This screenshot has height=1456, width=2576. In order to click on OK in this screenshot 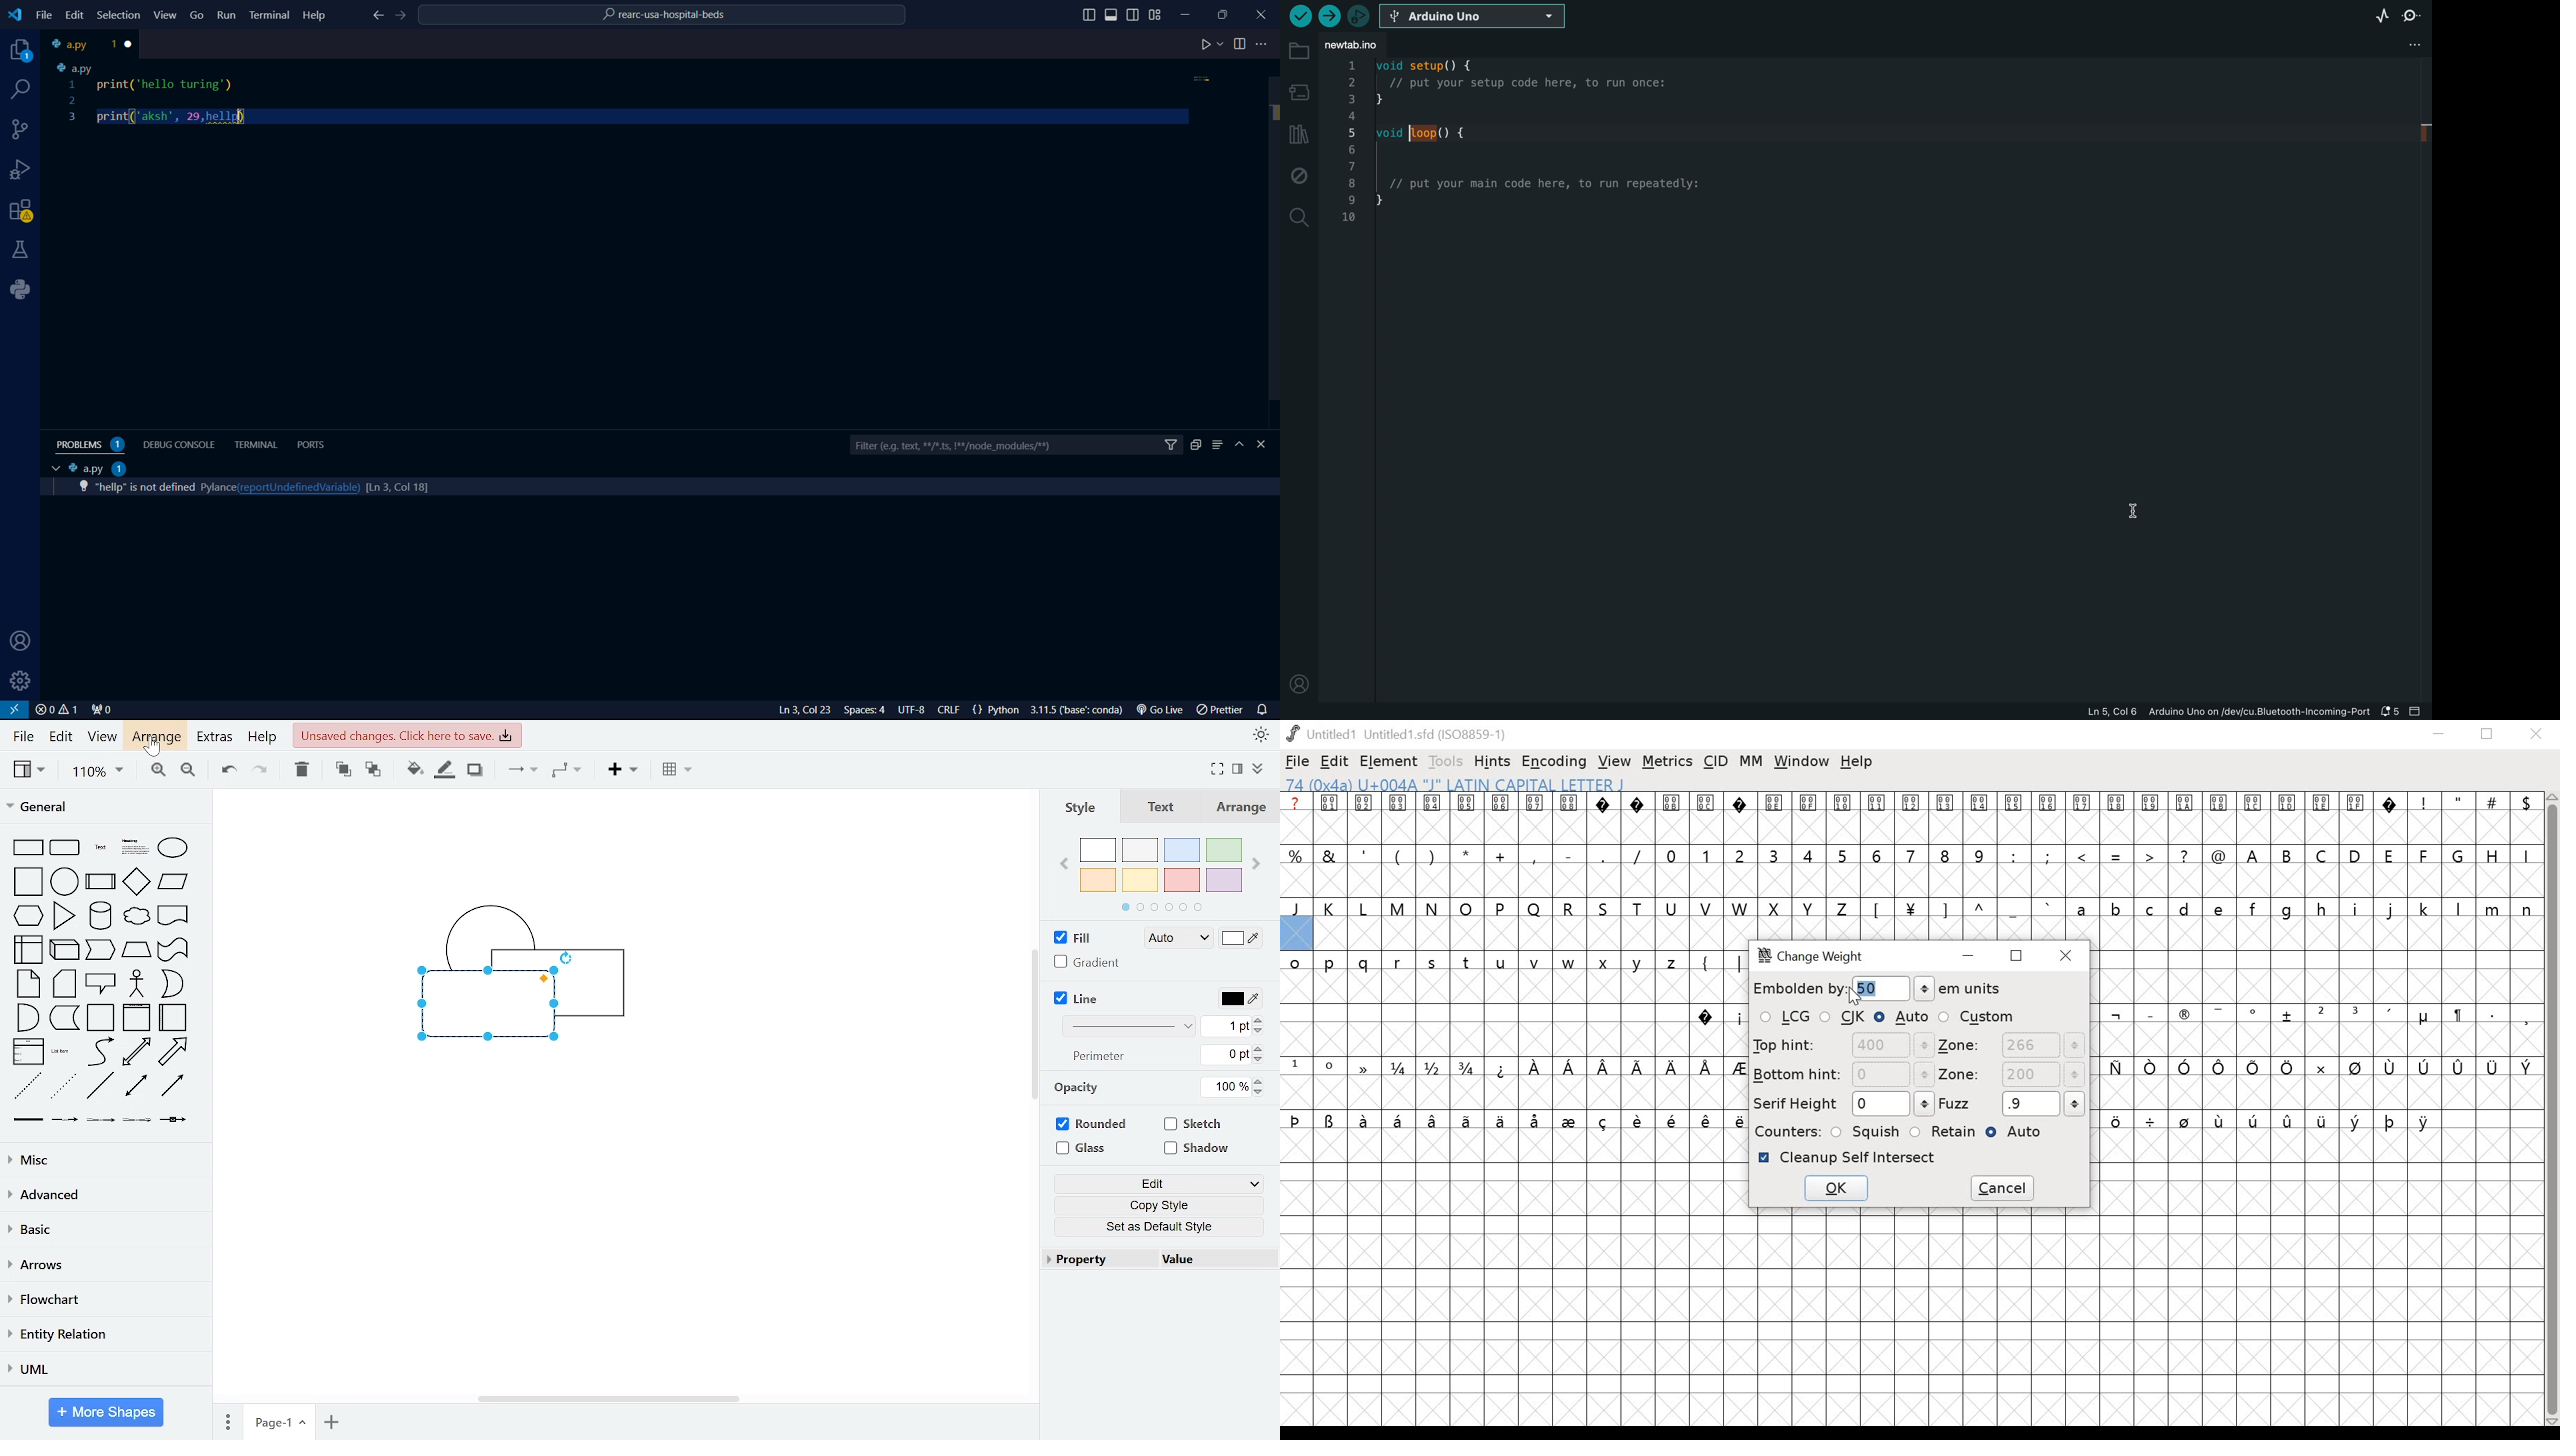, I will do `click(1835, 1190)`.